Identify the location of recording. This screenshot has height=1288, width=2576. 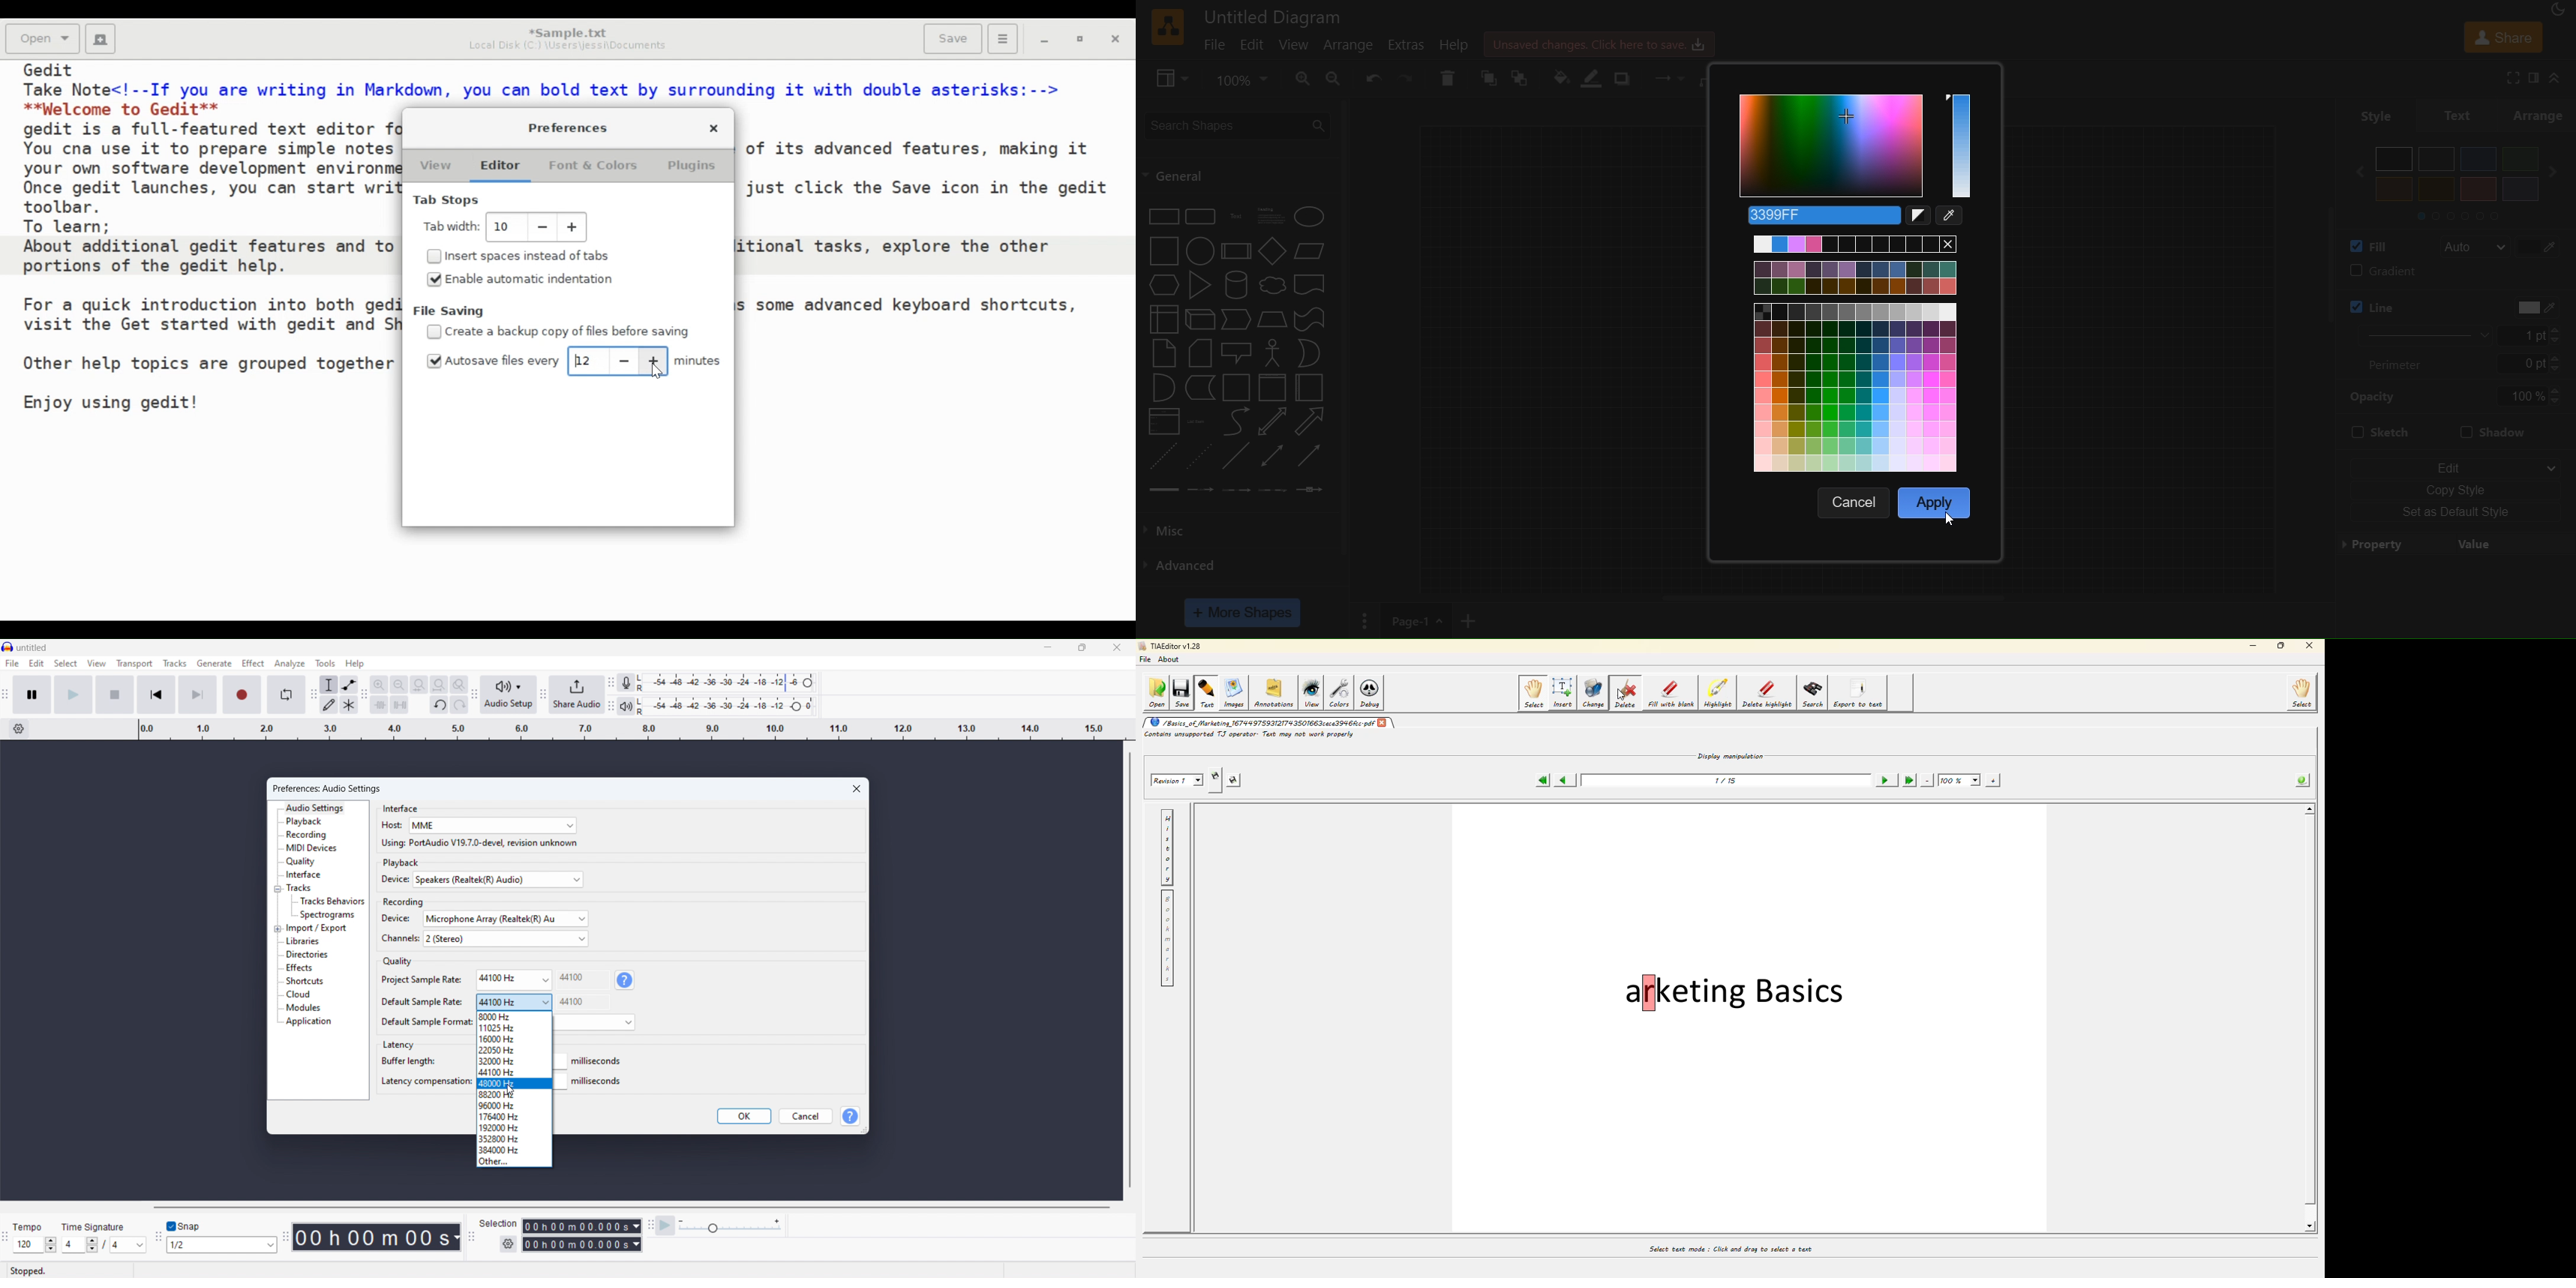
(308, 835).